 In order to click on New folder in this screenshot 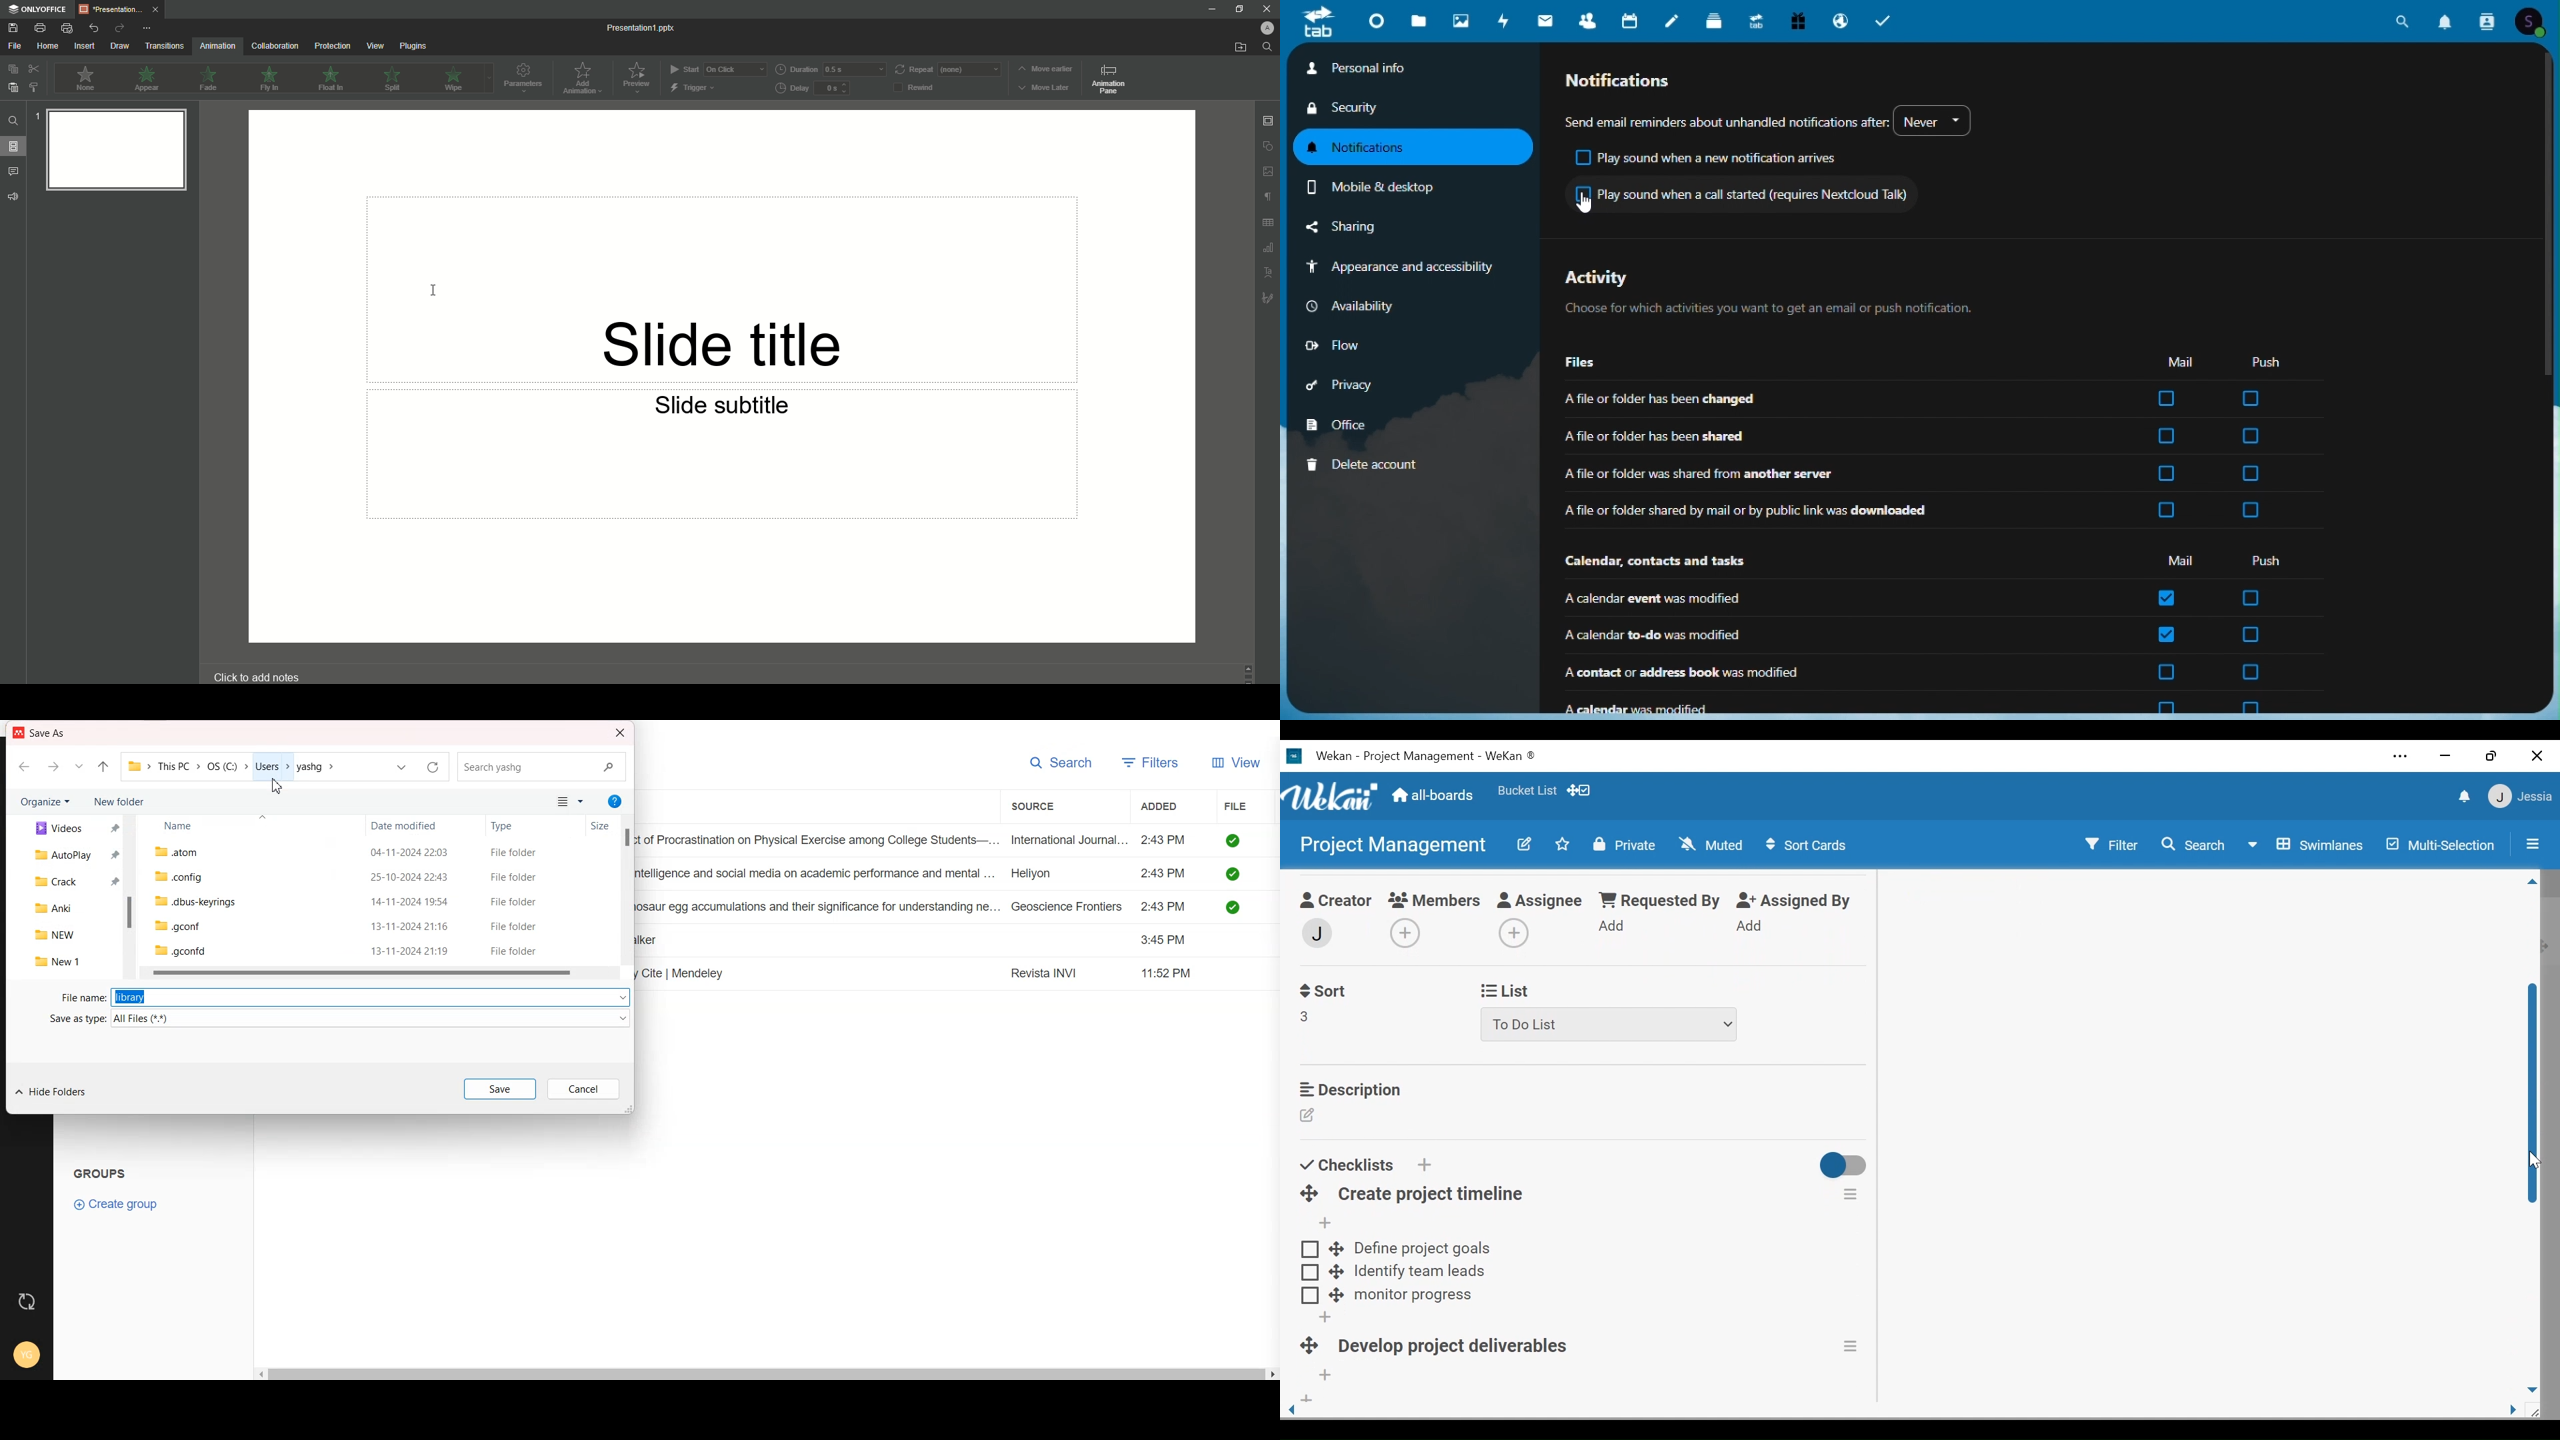, I will do `click(117, 801)`.